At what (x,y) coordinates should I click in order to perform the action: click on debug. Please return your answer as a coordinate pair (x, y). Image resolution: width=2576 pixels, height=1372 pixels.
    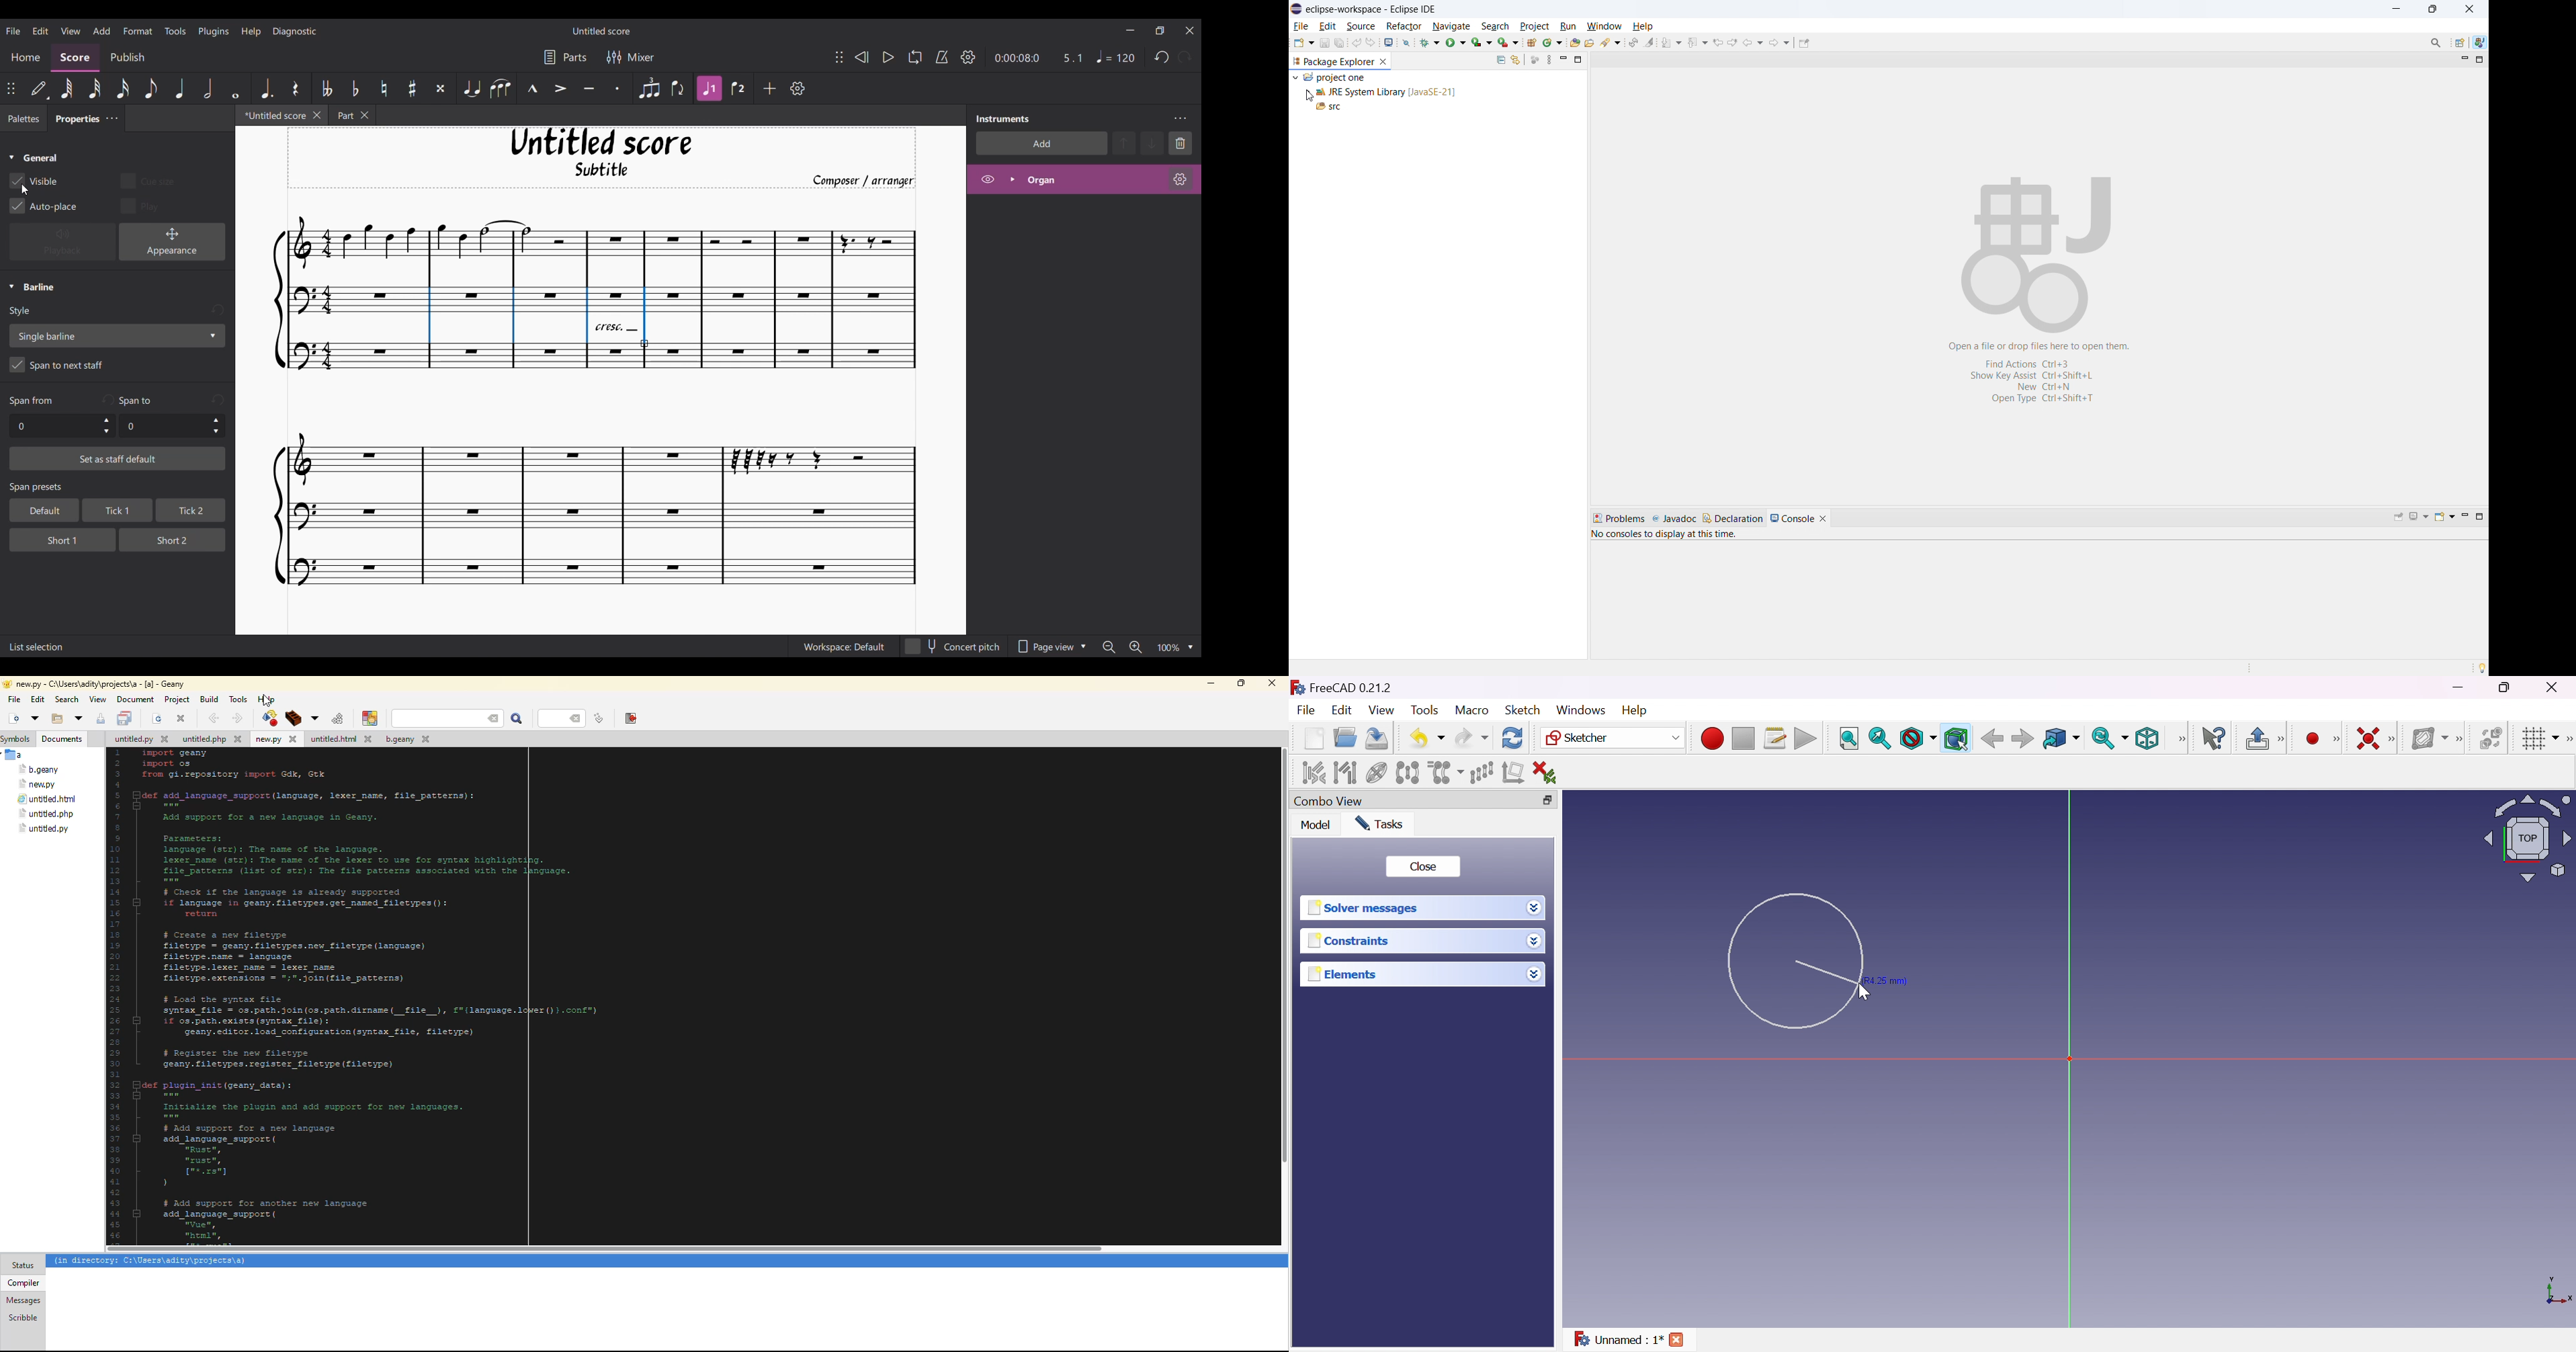
    Looking at the image, I should click on (1428, 44).